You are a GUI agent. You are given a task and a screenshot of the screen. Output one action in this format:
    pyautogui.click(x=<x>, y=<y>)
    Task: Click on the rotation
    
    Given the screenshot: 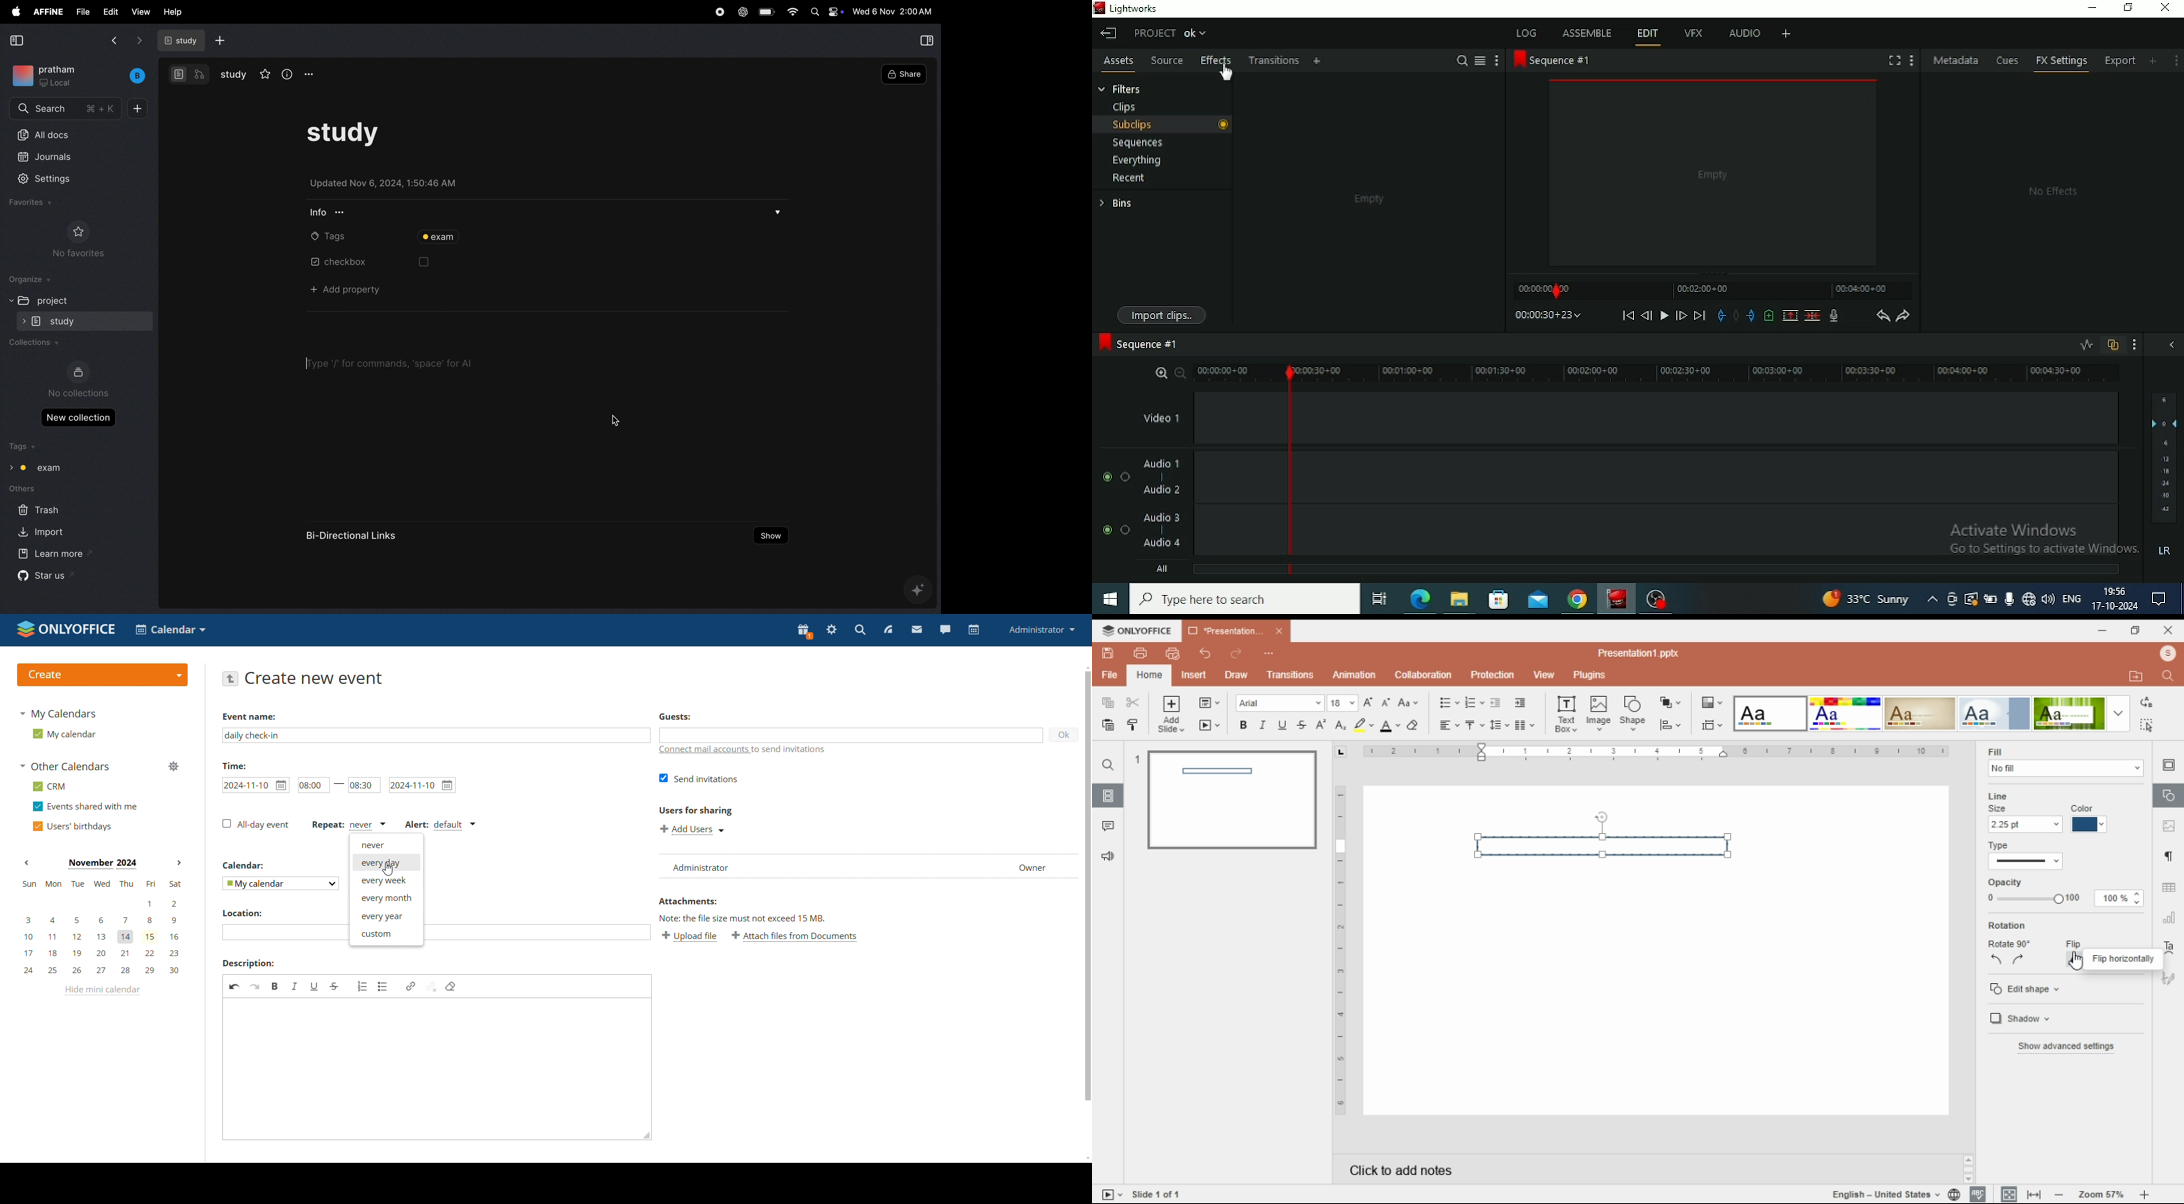 What is the action you would take?
    pyautogui.click(x=2009, y=925)
    